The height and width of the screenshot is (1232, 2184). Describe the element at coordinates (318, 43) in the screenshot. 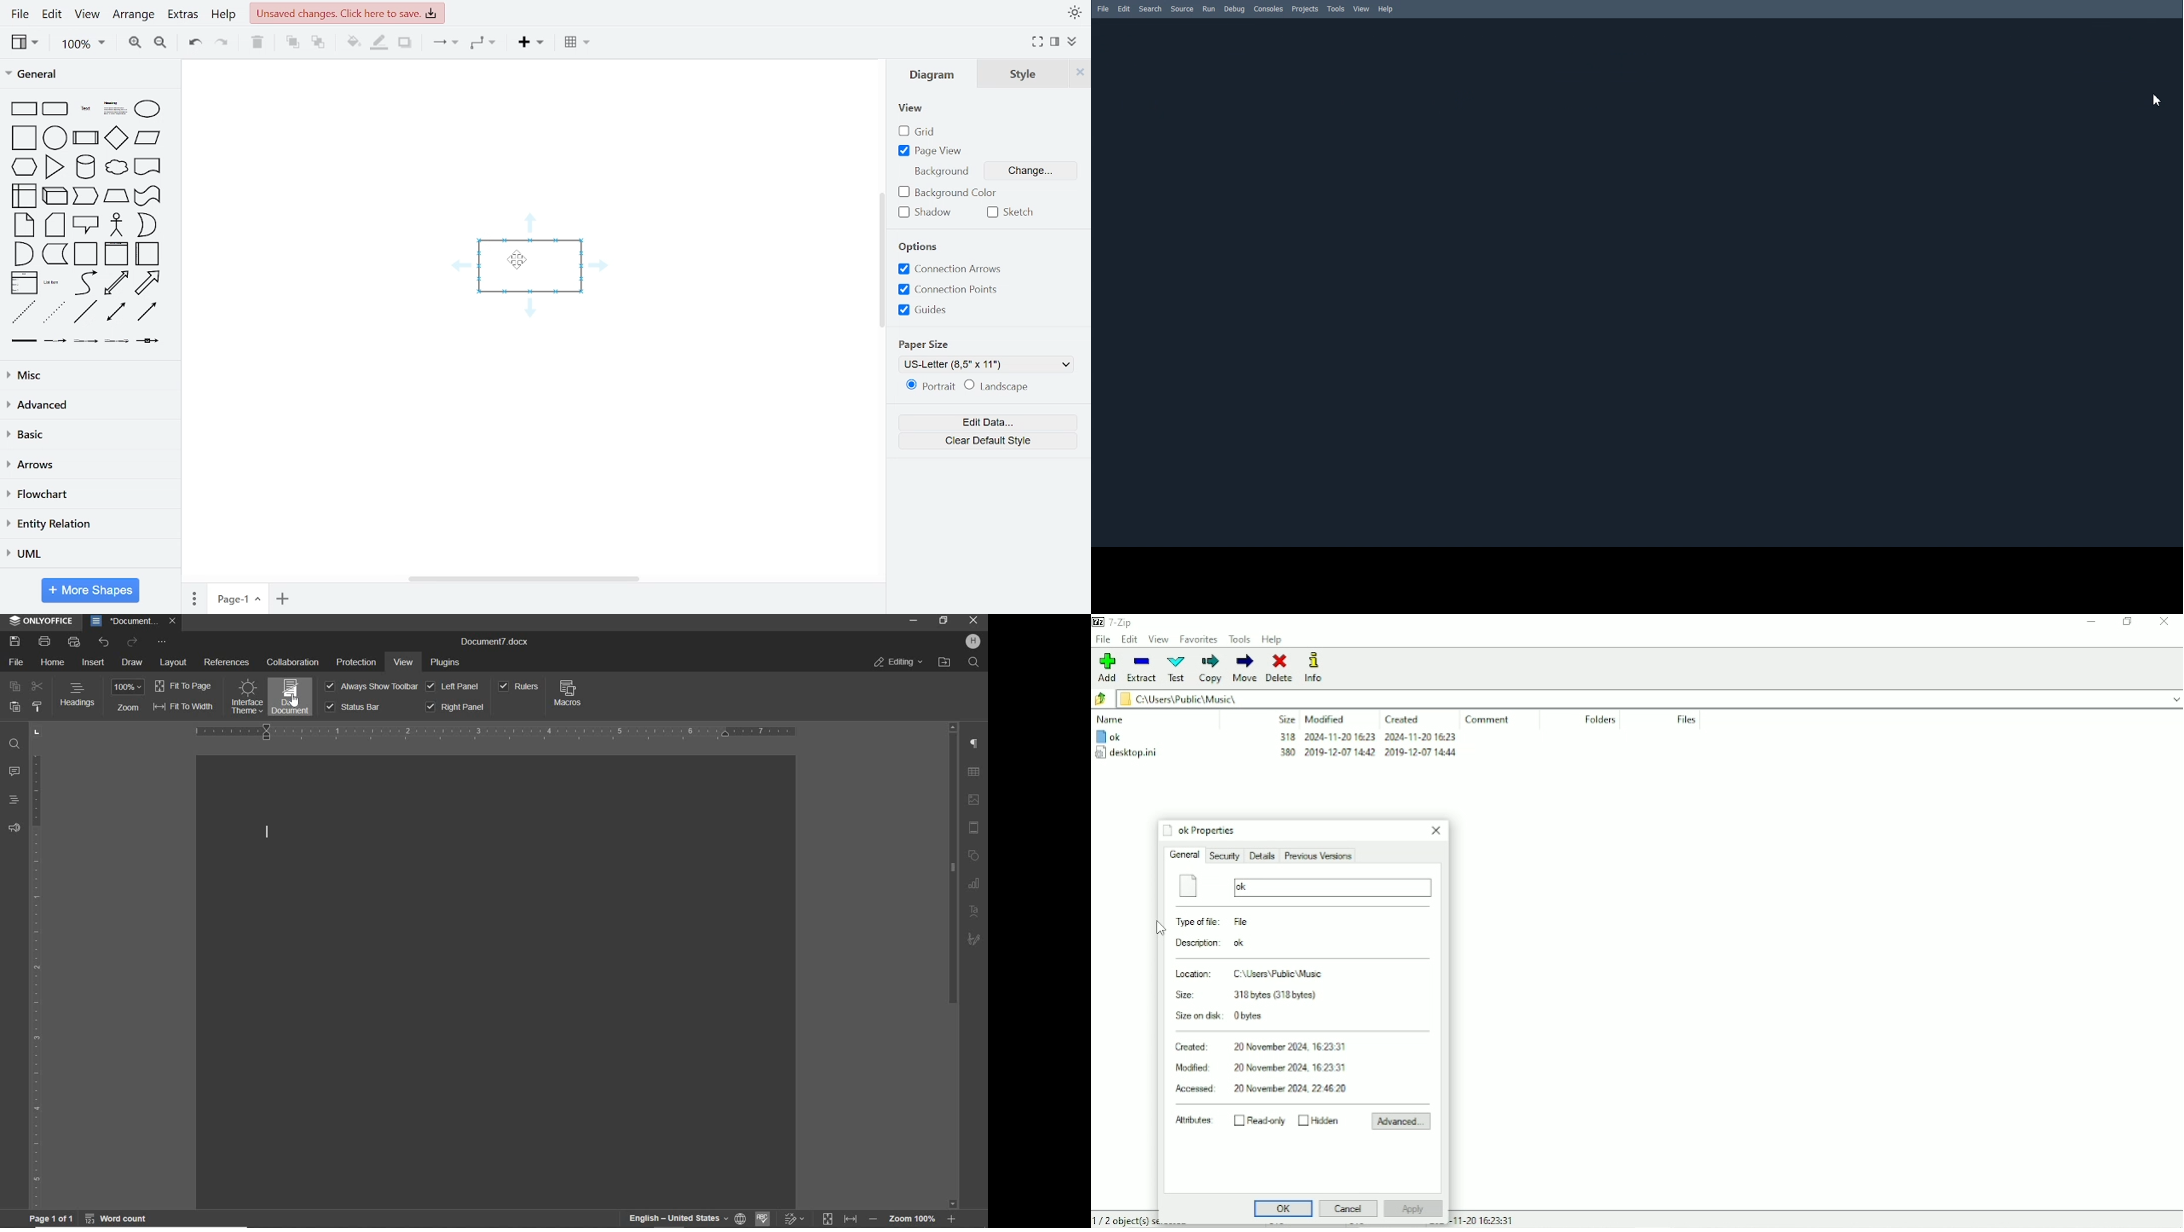

I see `to back` at that location.